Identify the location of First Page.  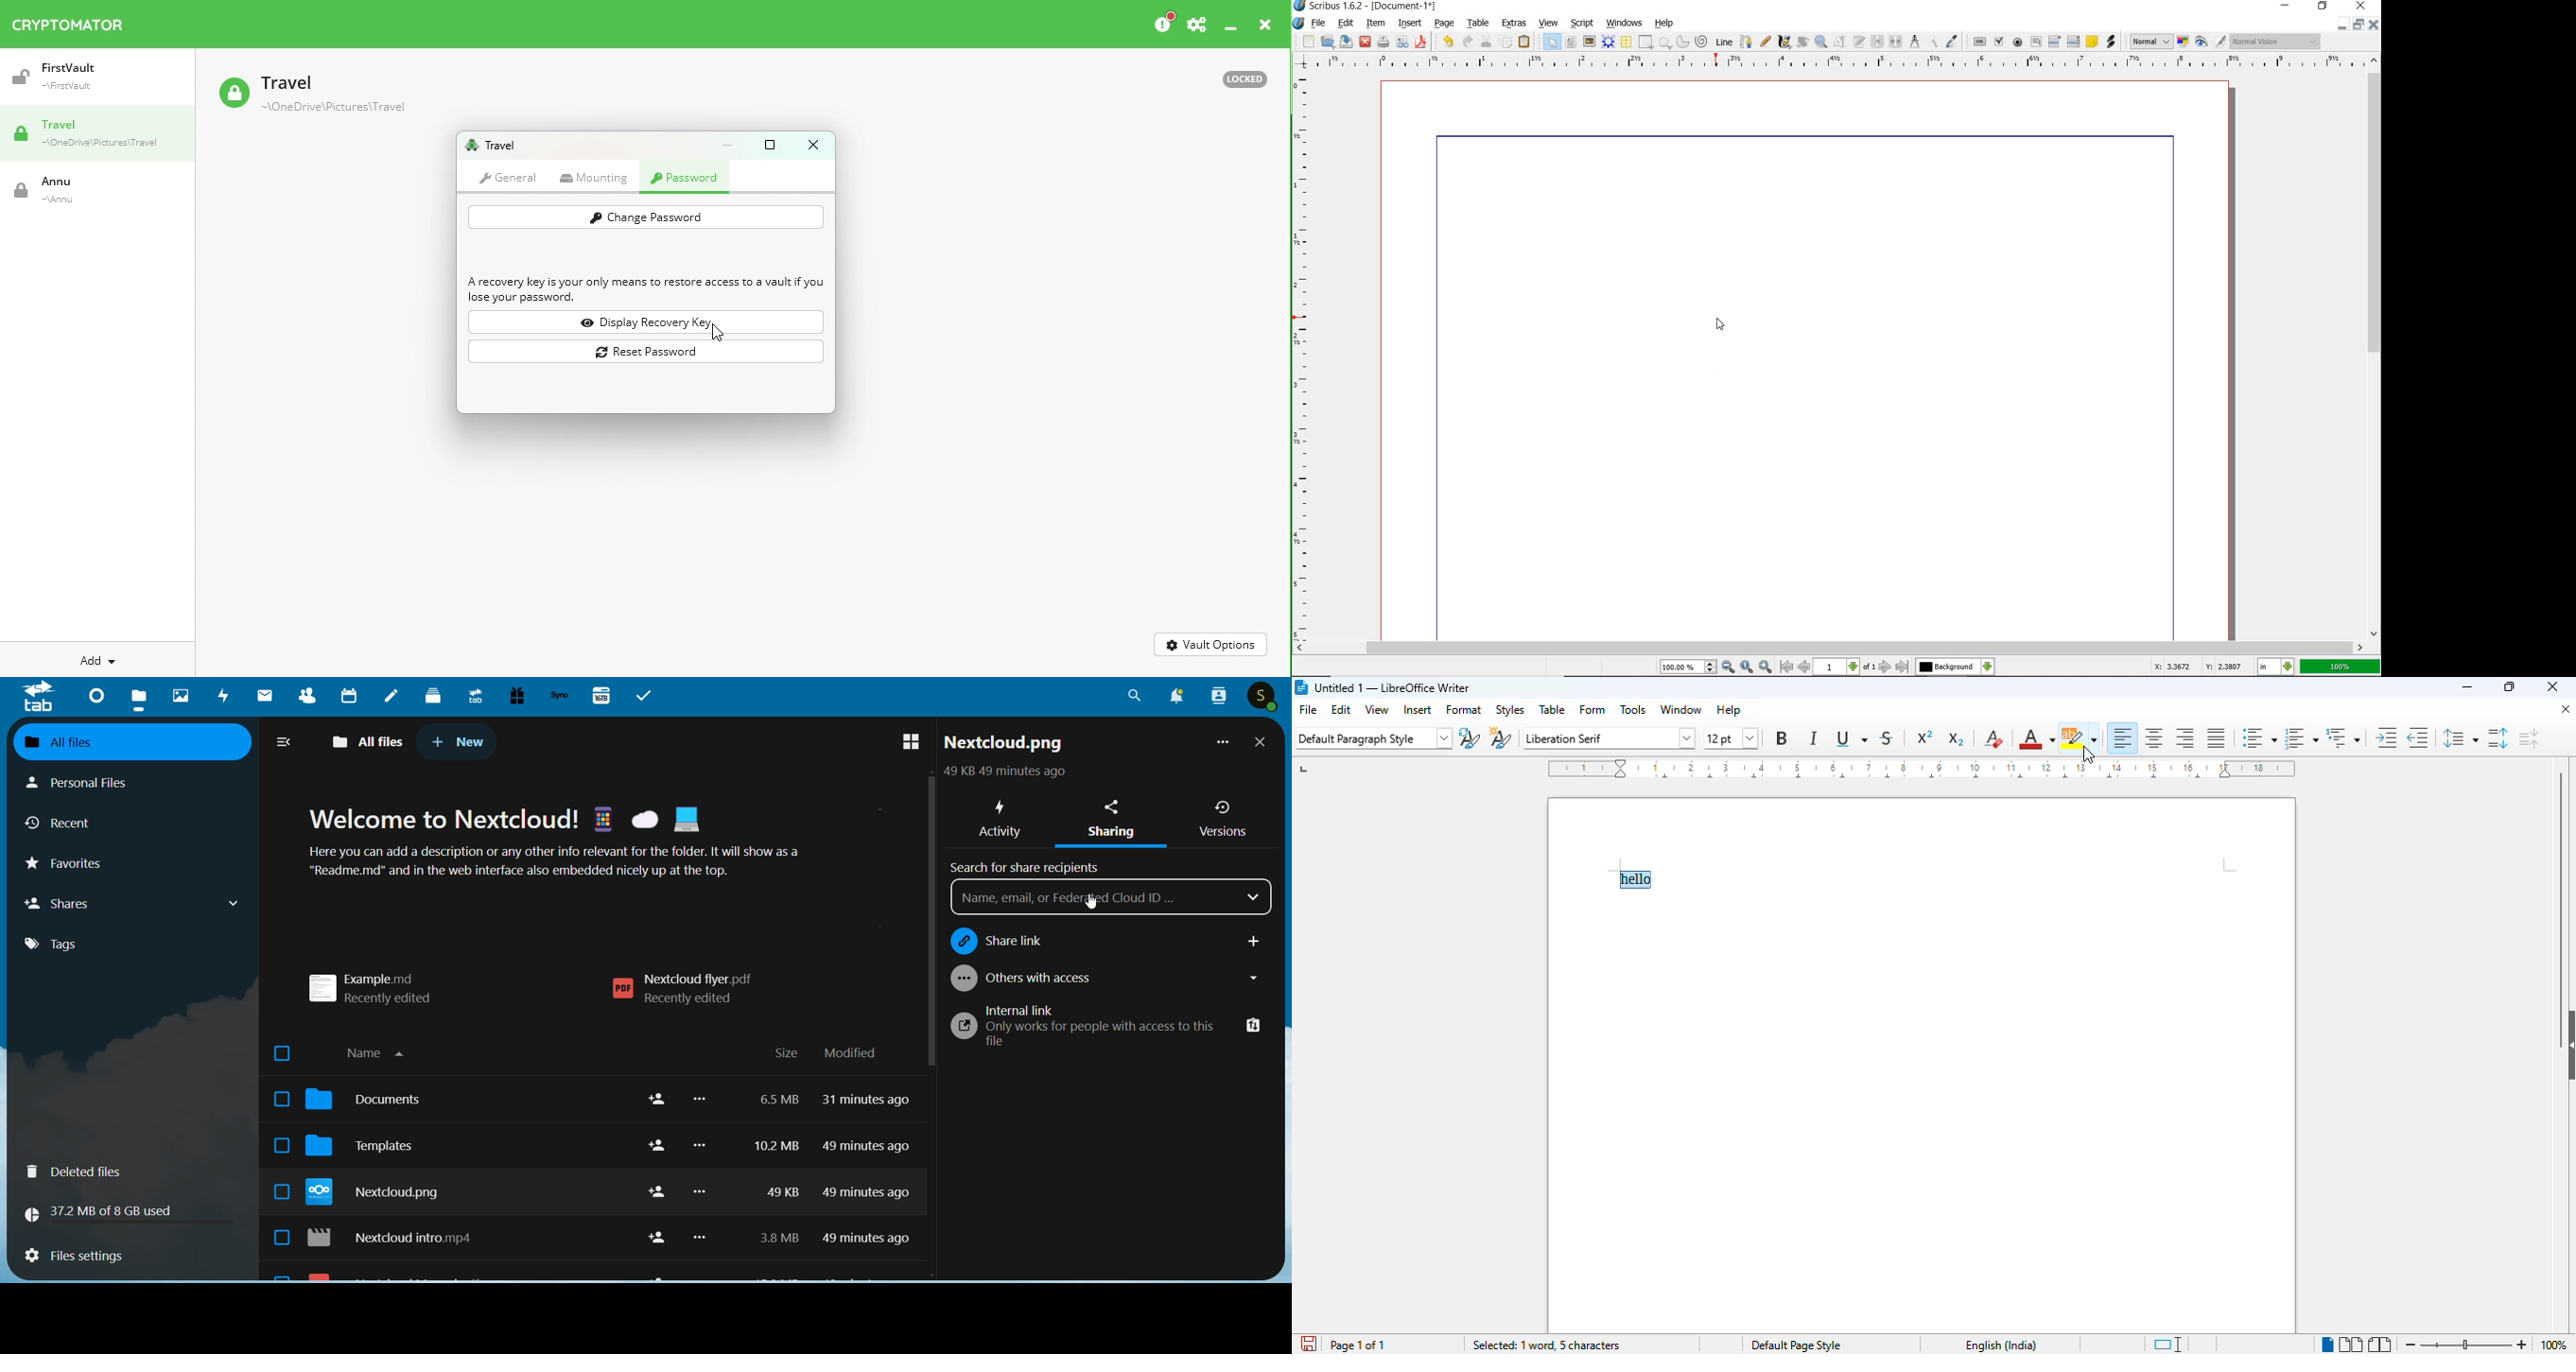
(1786, 668).